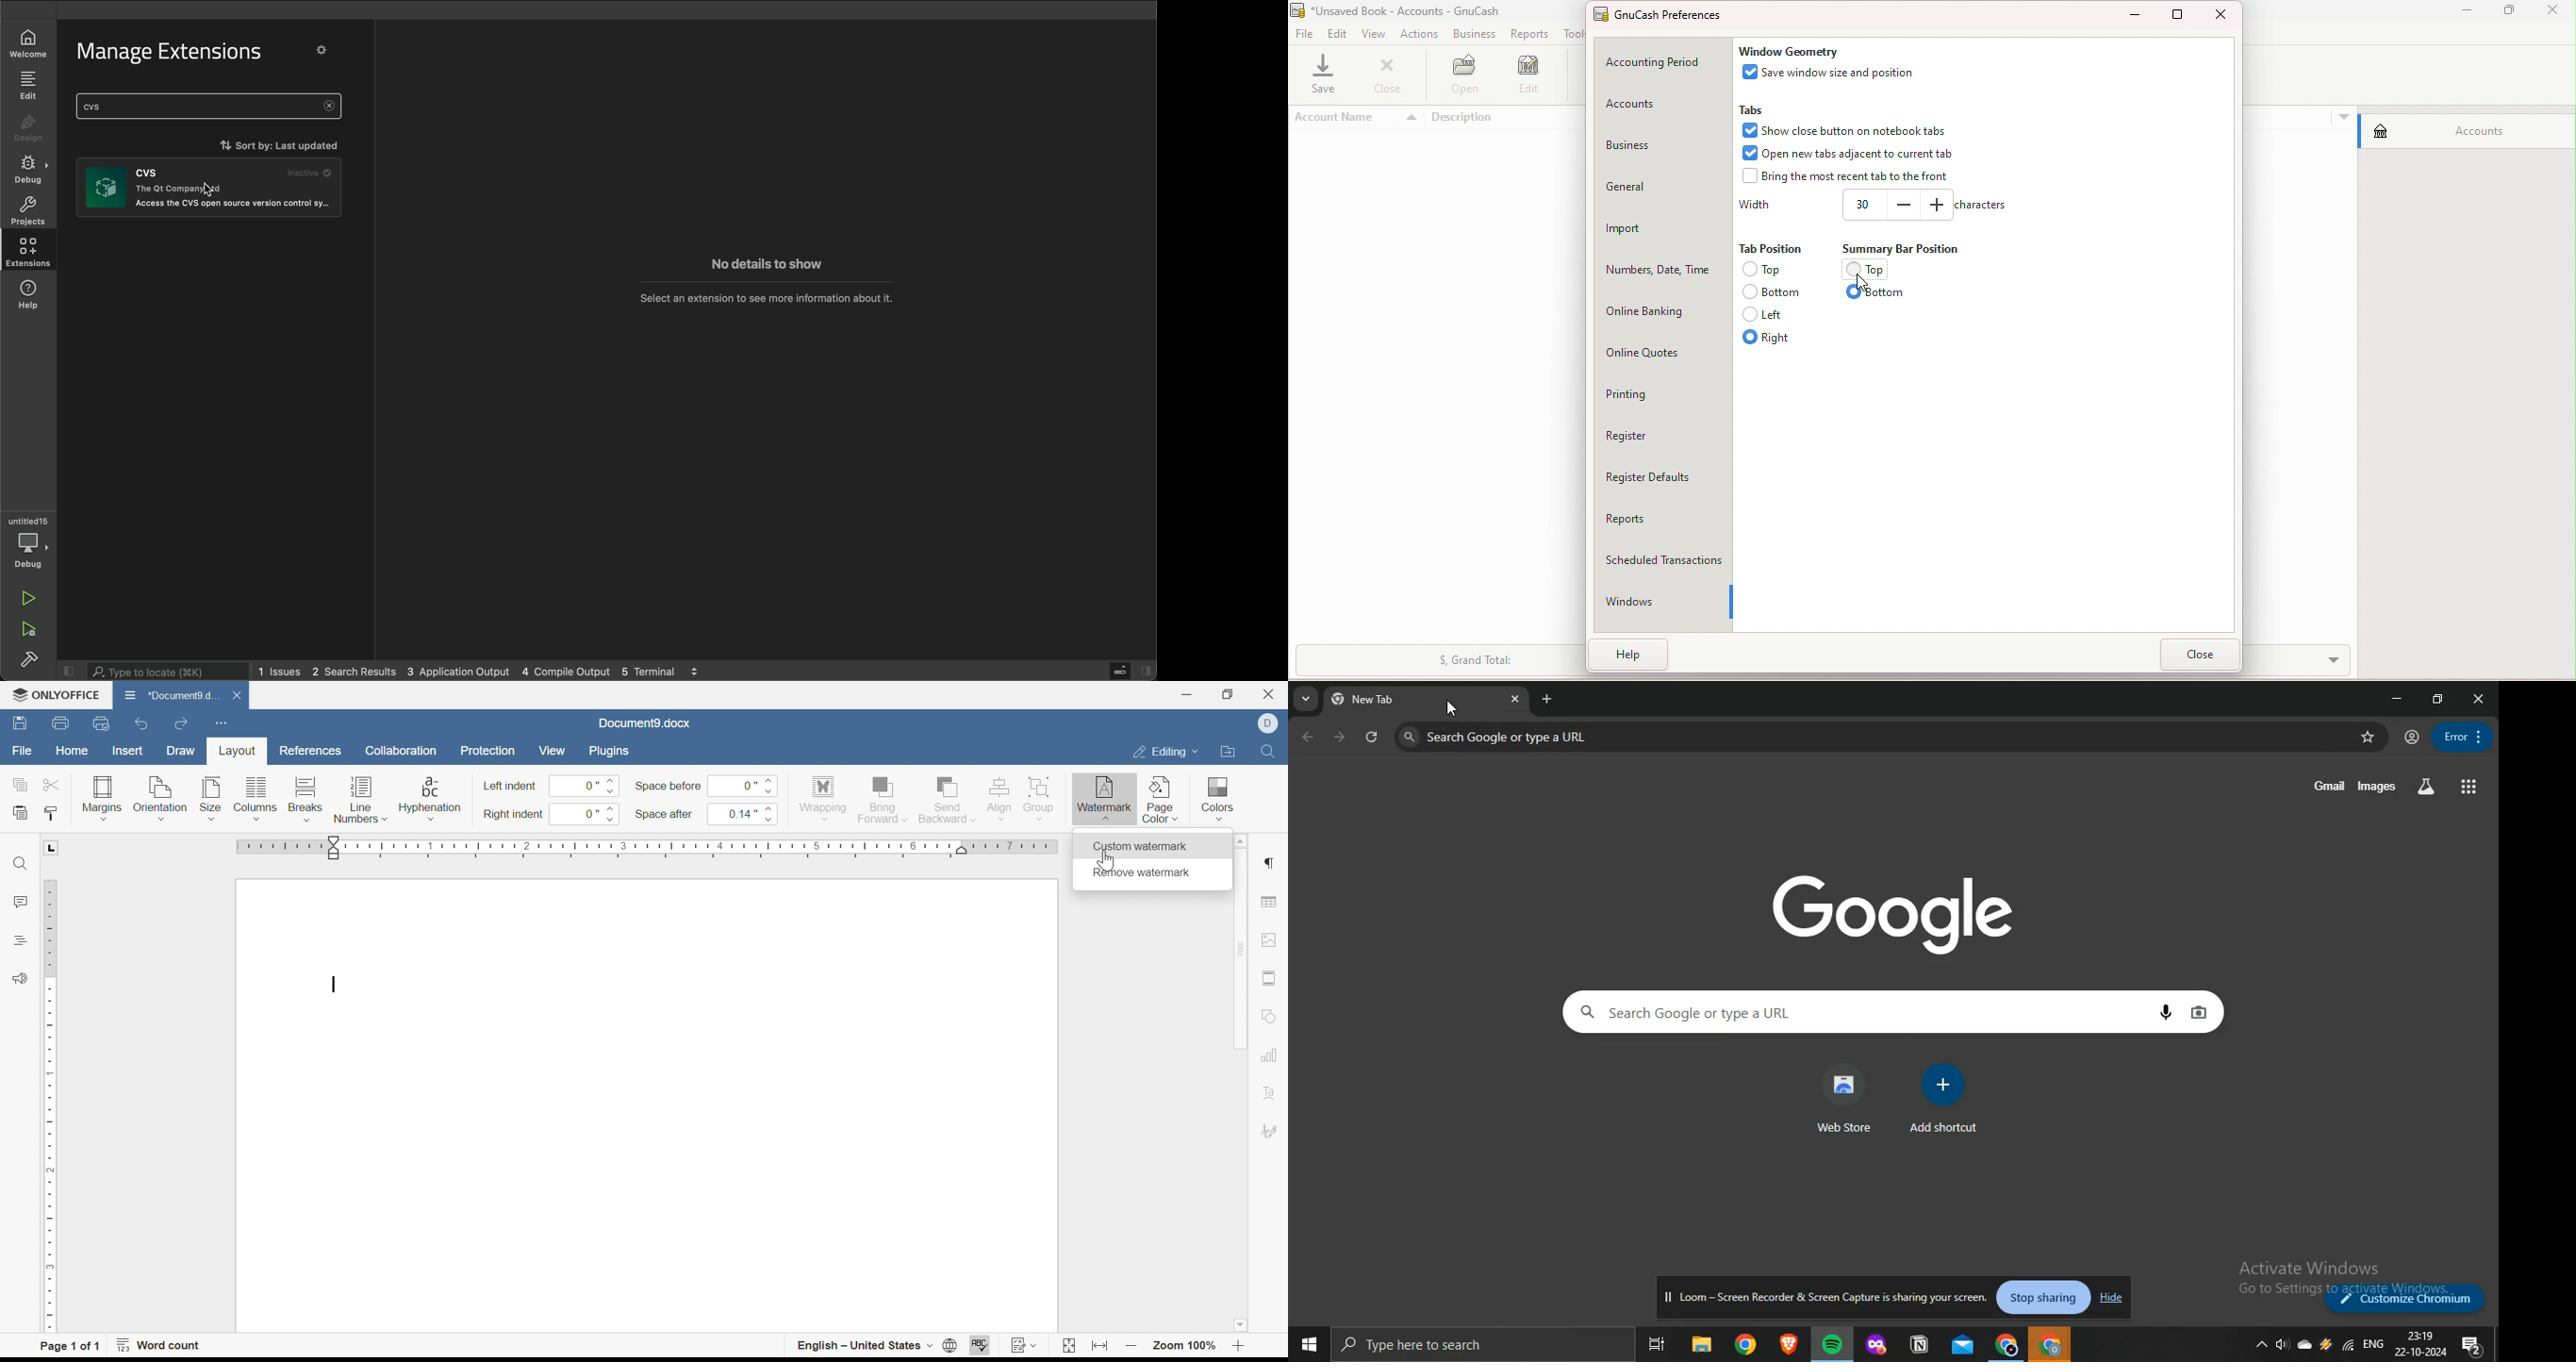 The image size is (2576, 1372). I want to click on settings, so click(323, 49).